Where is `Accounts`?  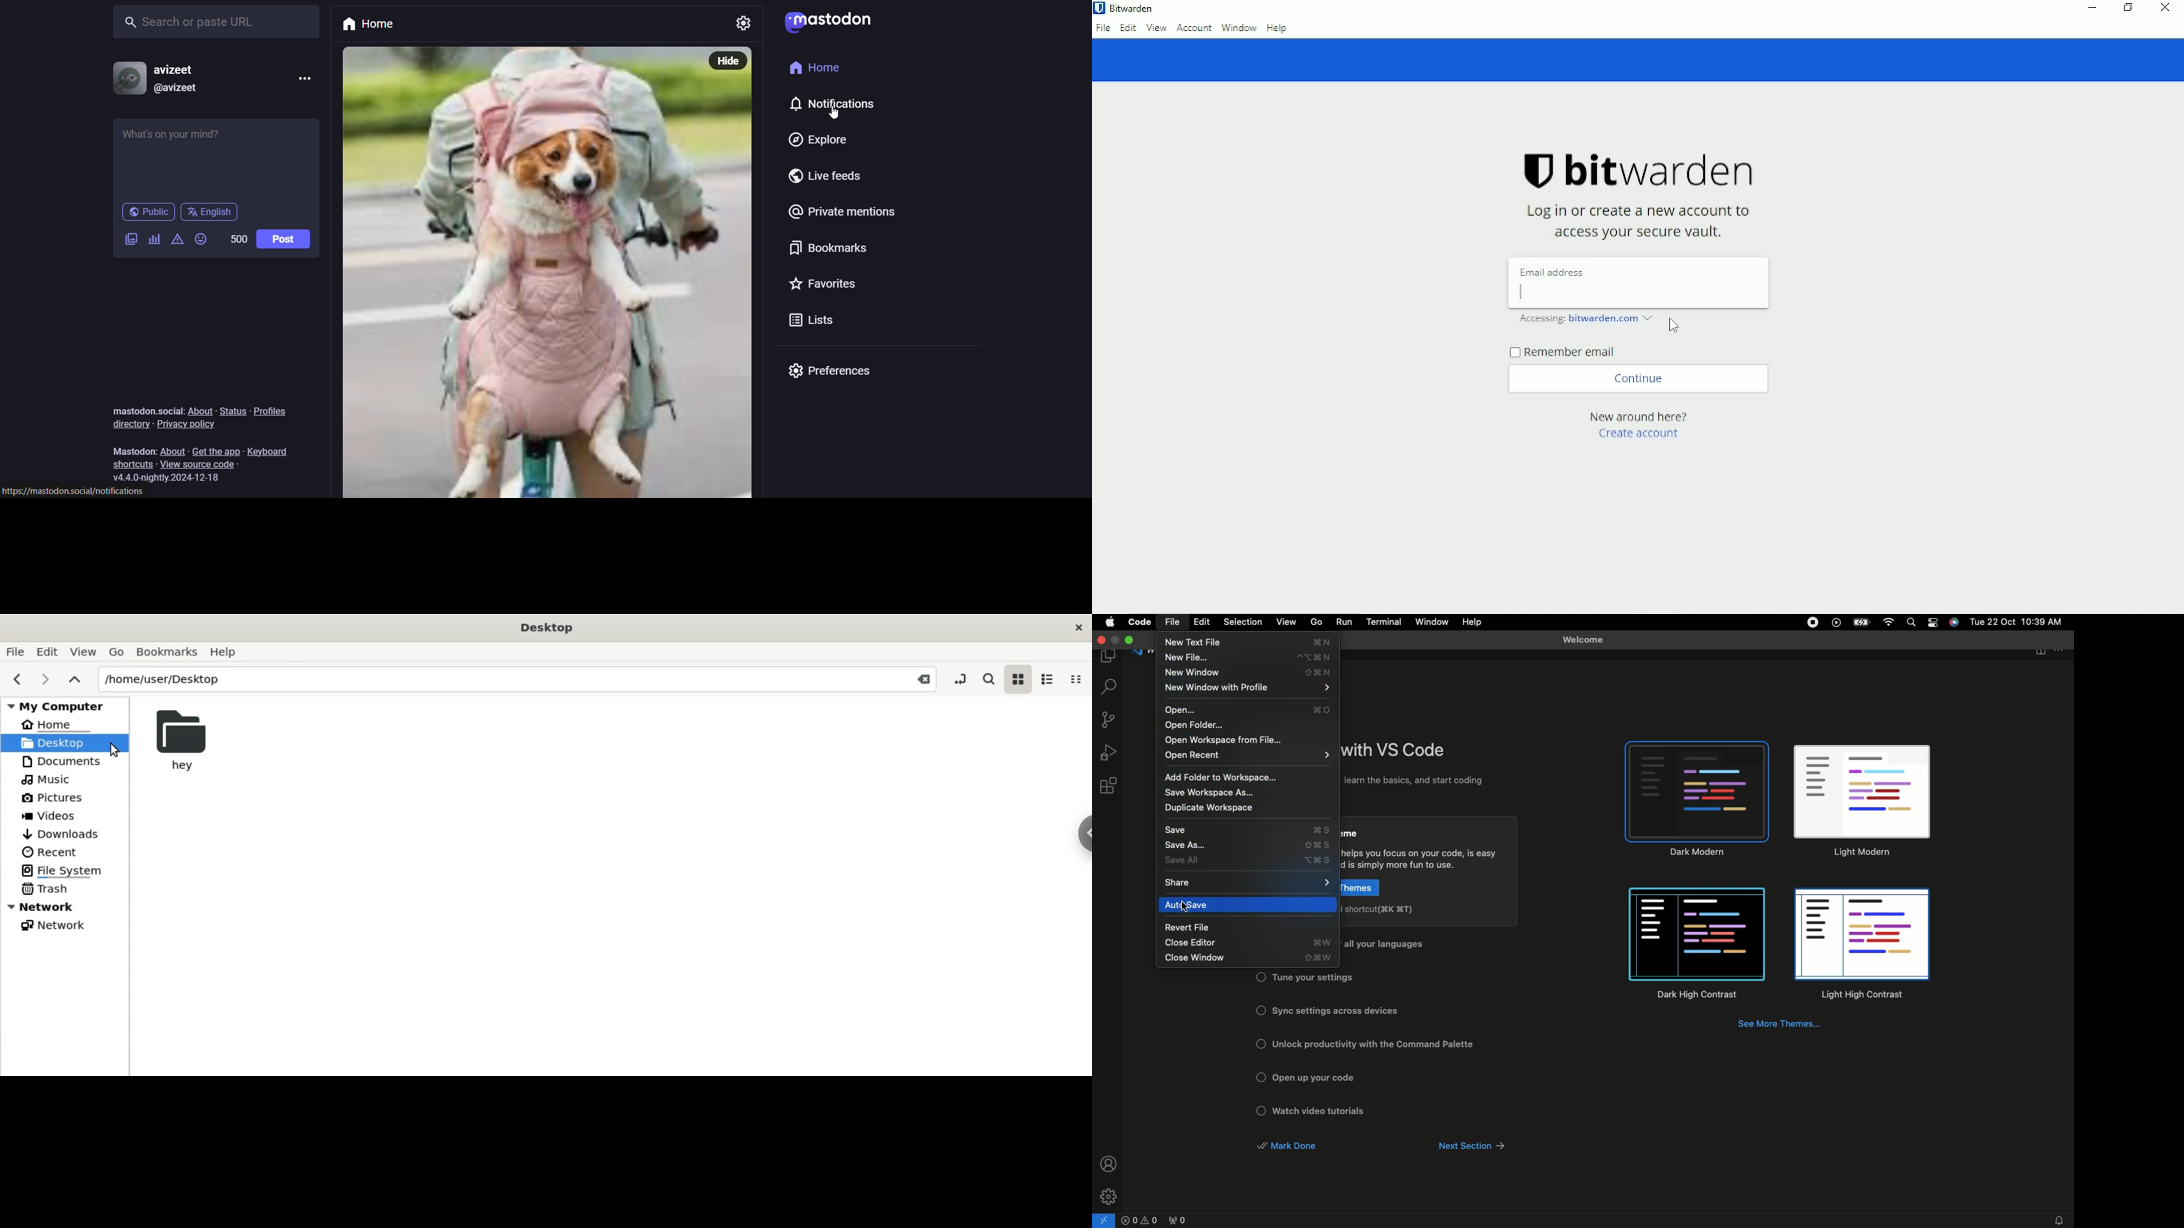 Accounts is located at coordinates (1110, 1163).